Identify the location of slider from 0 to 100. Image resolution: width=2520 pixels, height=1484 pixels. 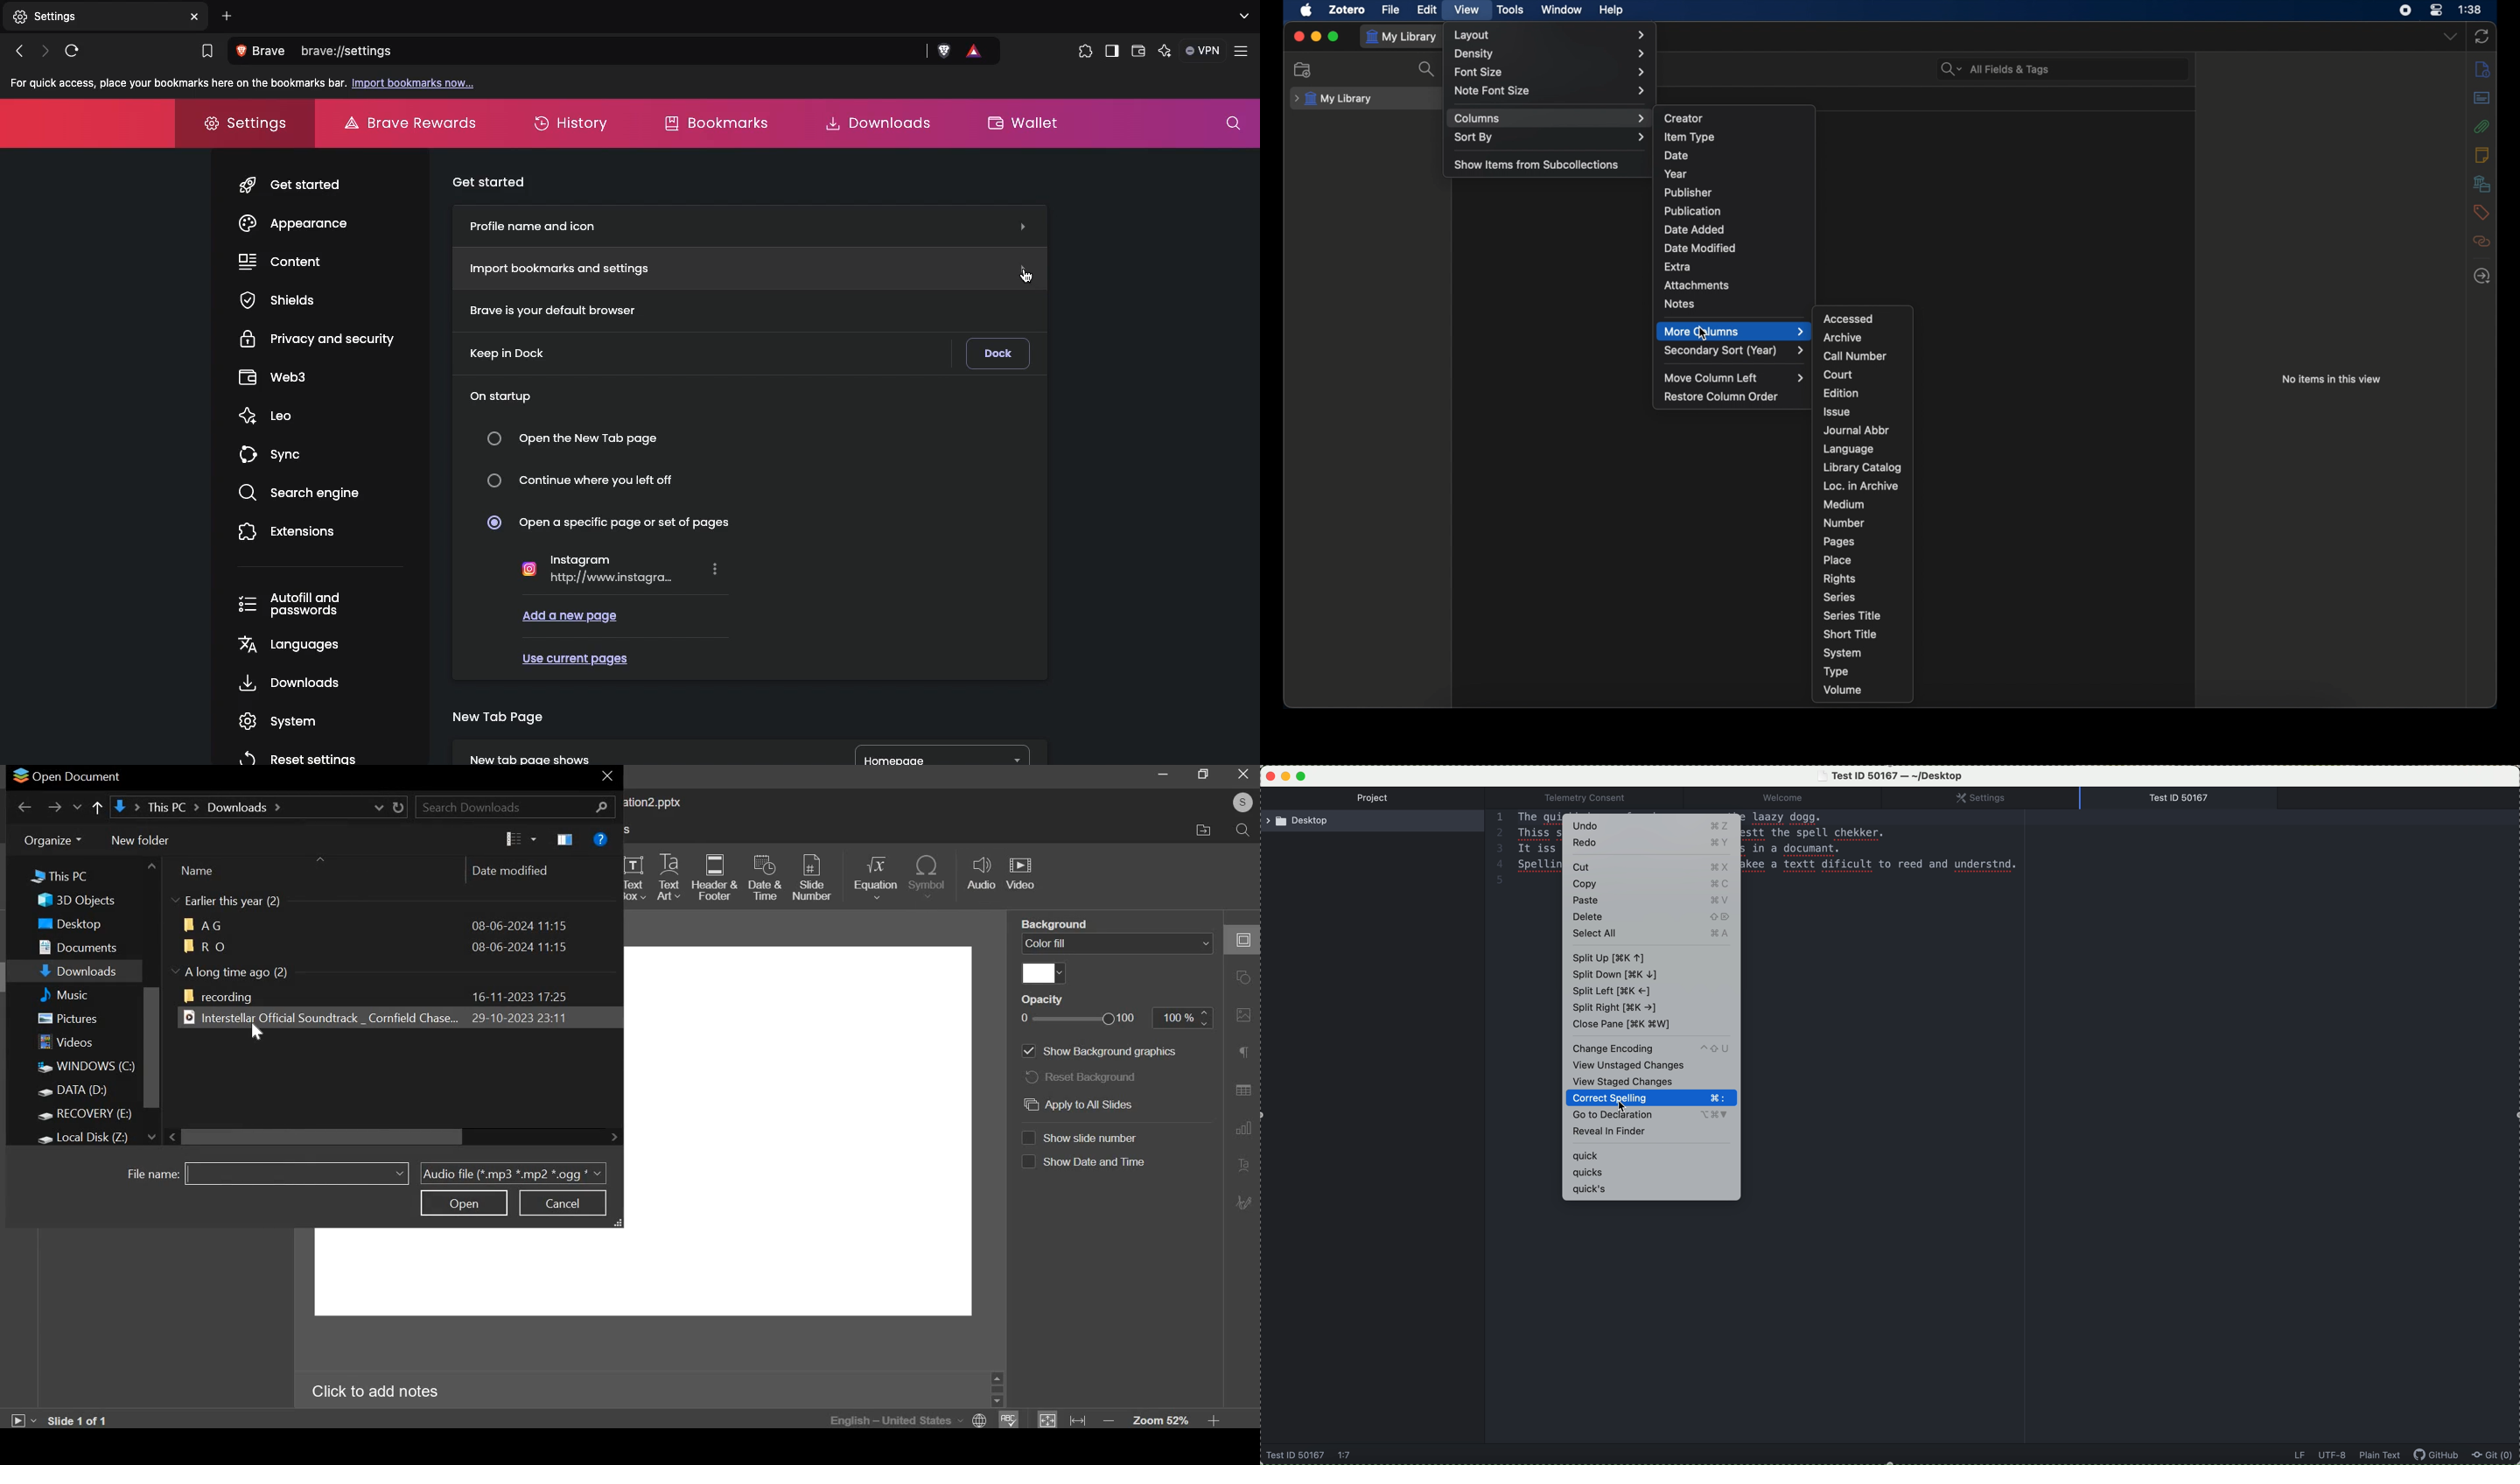
(1076, 1018).